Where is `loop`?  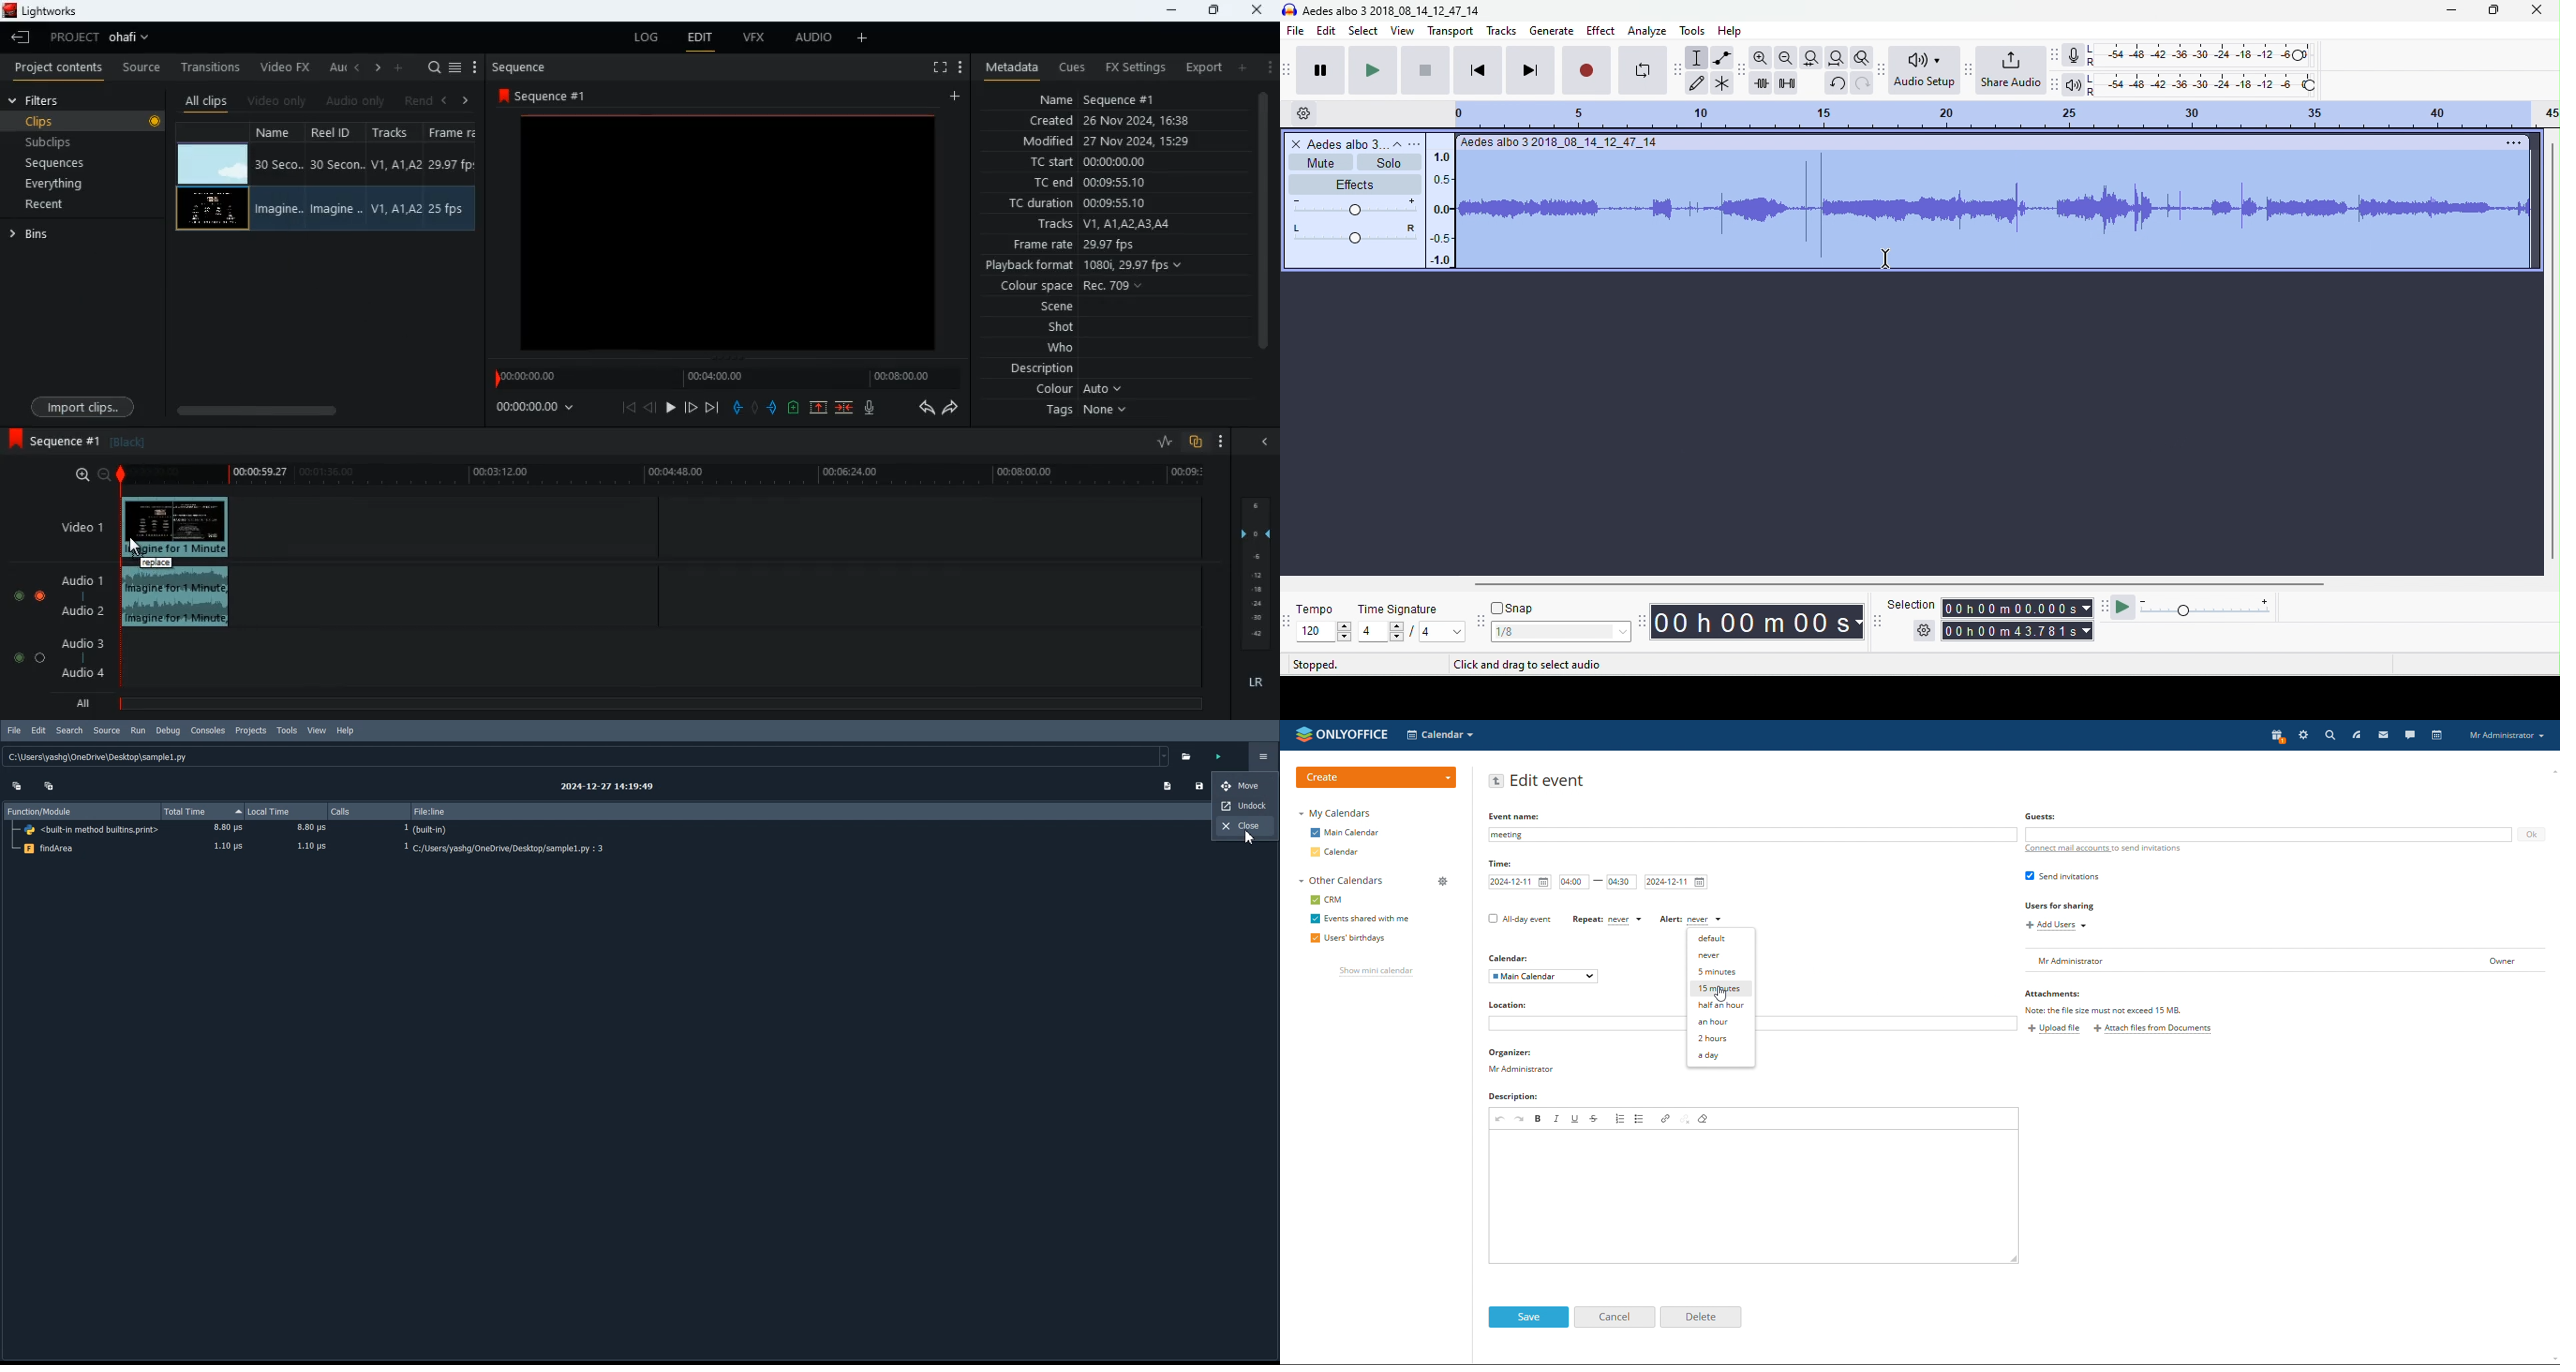 loop is located at coordinates (1645, 68).